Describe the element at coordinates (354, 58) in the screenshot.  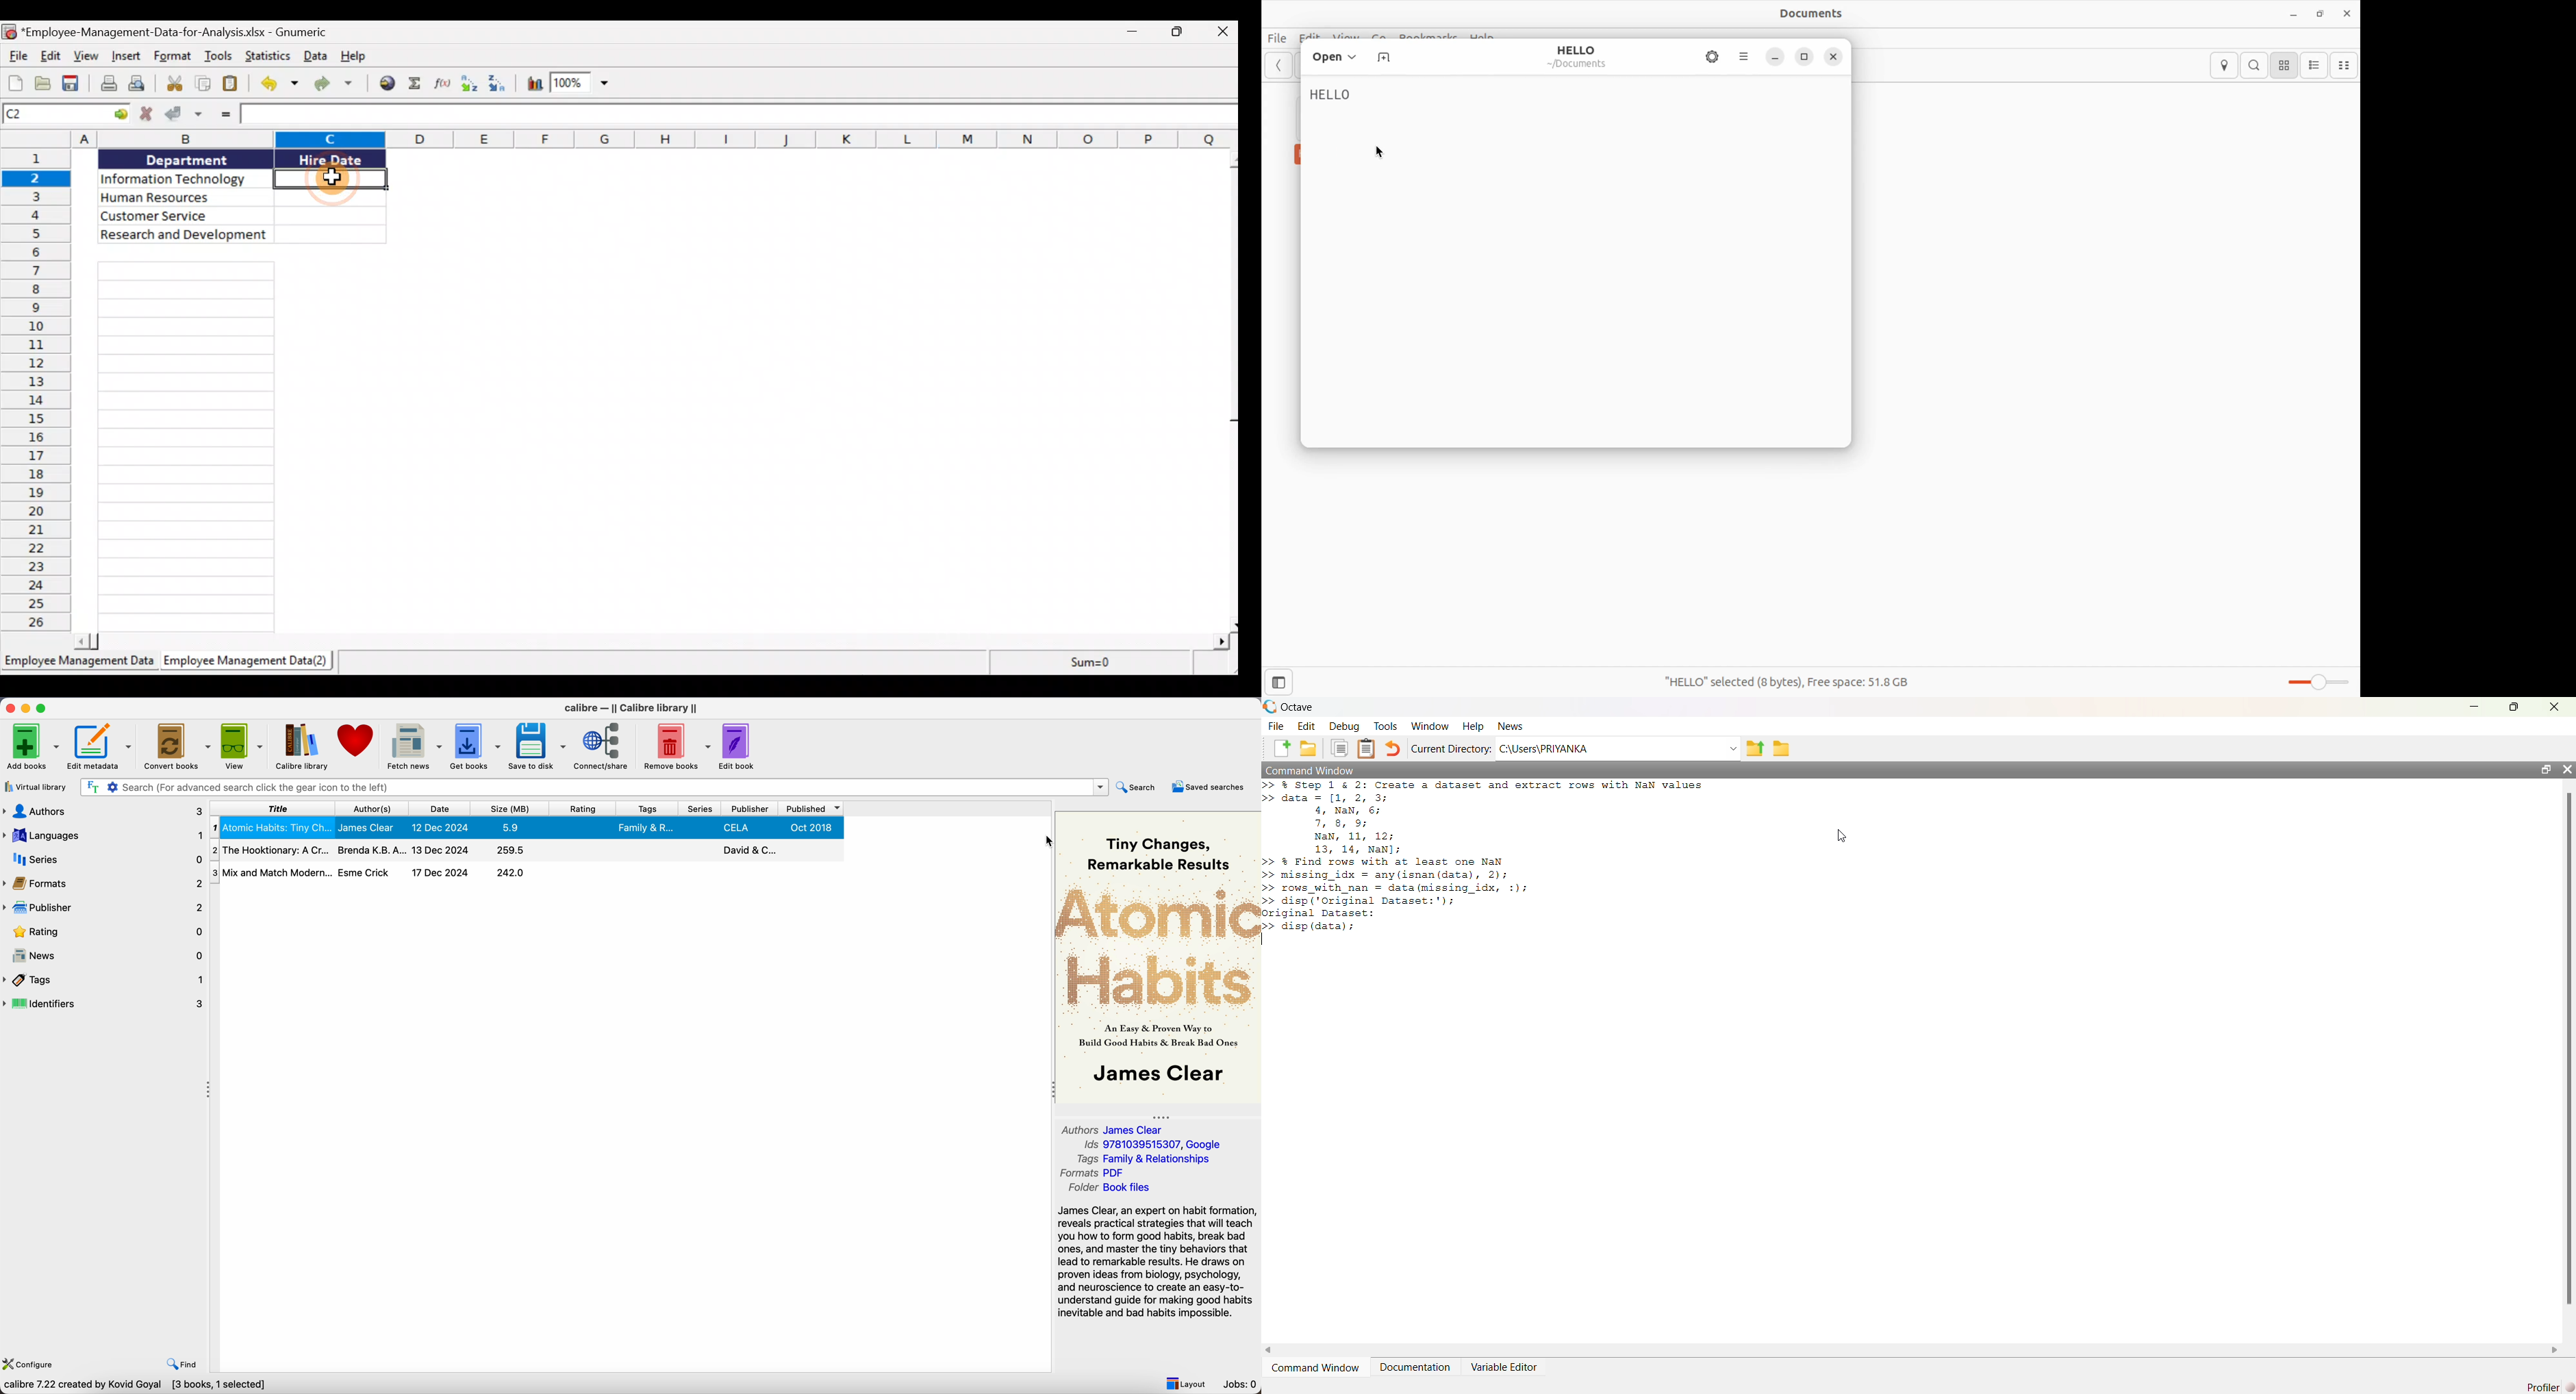
I see `Help` at that location.